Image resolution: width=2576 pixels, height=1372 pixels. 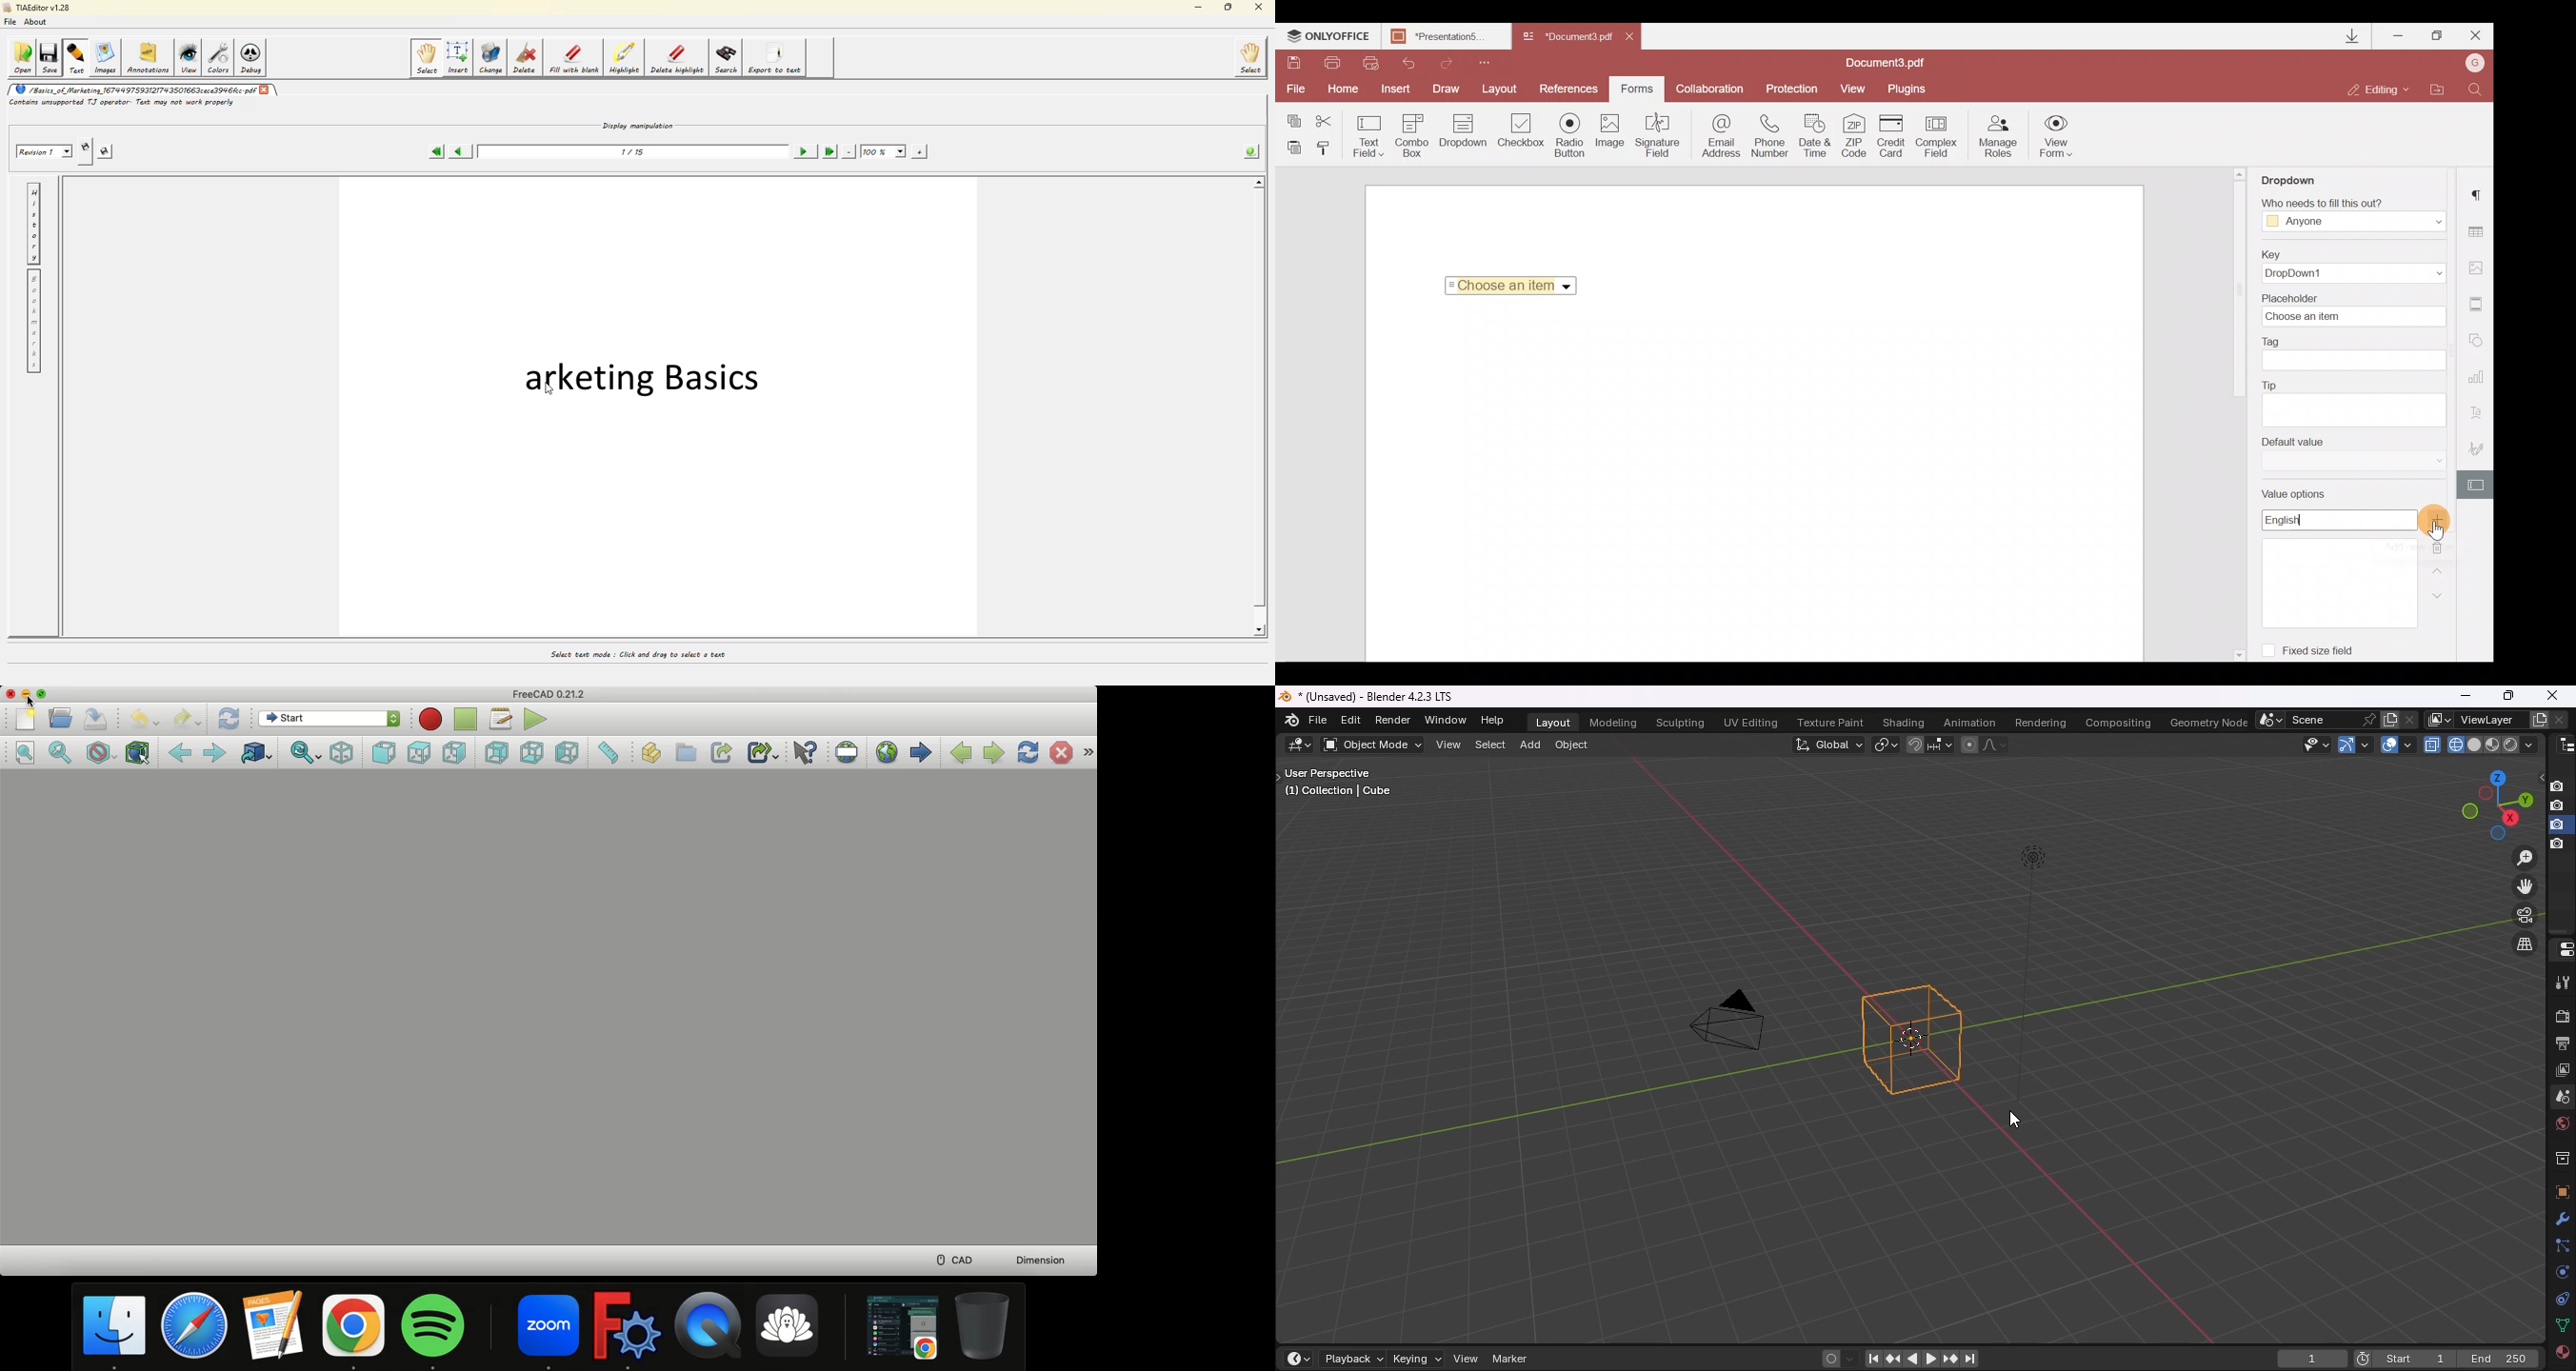 I want to click on 1, so click(x=2310, y=1358).